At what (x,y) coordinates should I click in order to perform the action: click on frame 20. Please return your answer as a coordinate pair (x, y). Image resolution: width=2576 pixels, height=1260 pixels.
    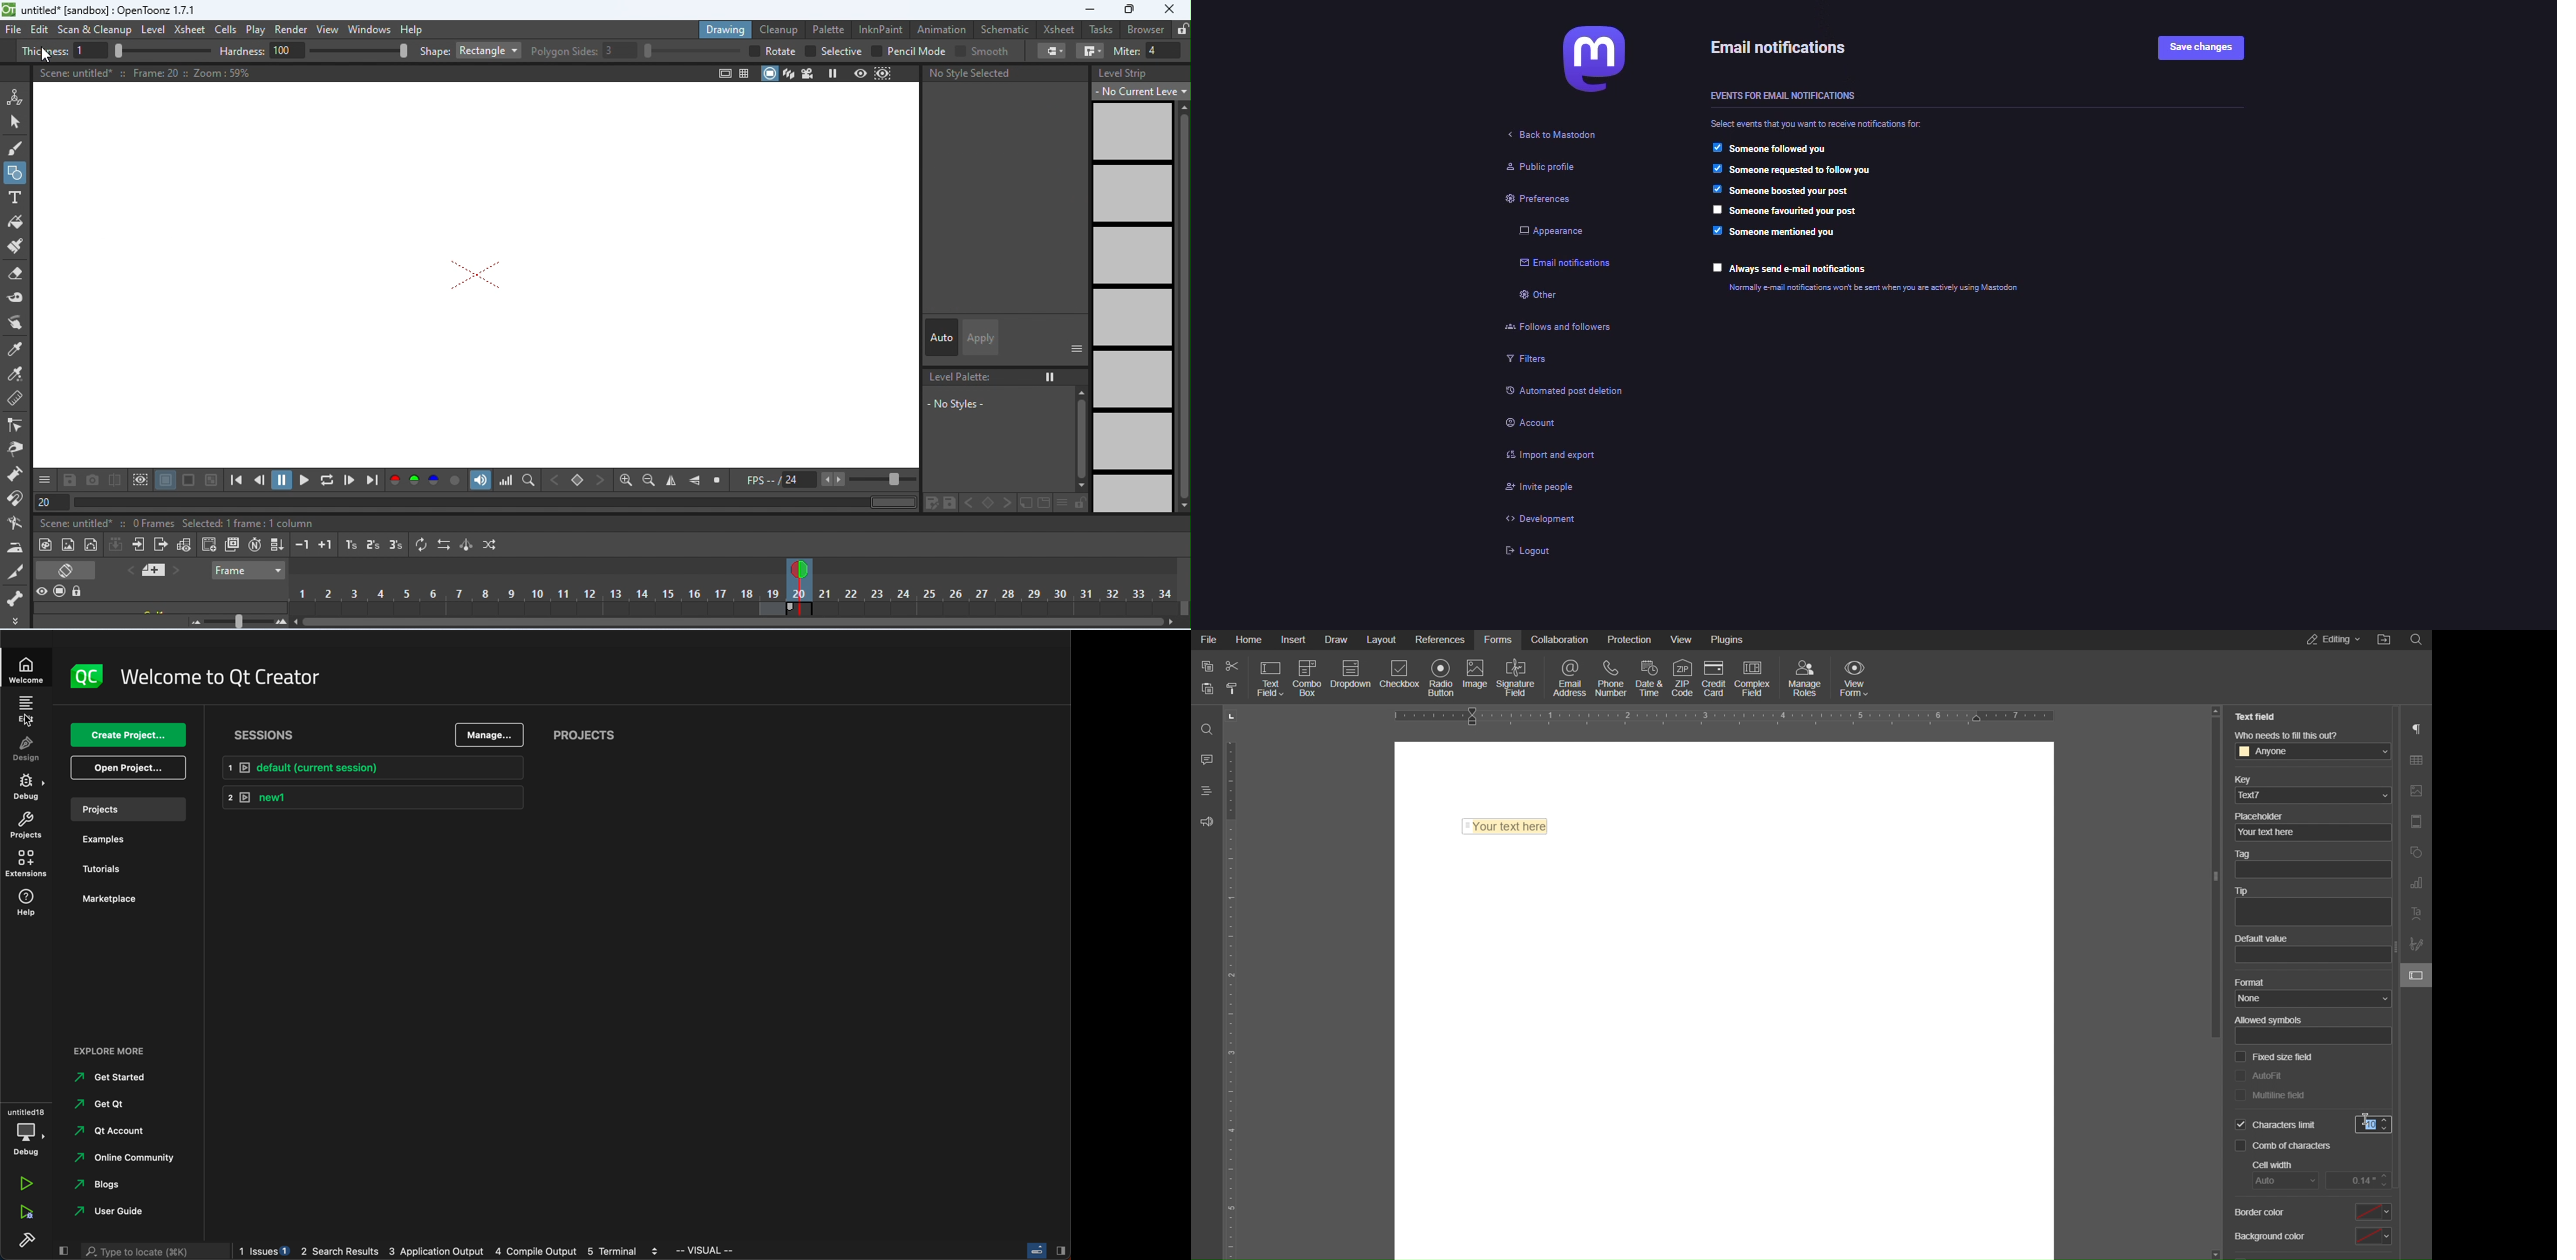
    Looking at the image, I should click on (148, 72).